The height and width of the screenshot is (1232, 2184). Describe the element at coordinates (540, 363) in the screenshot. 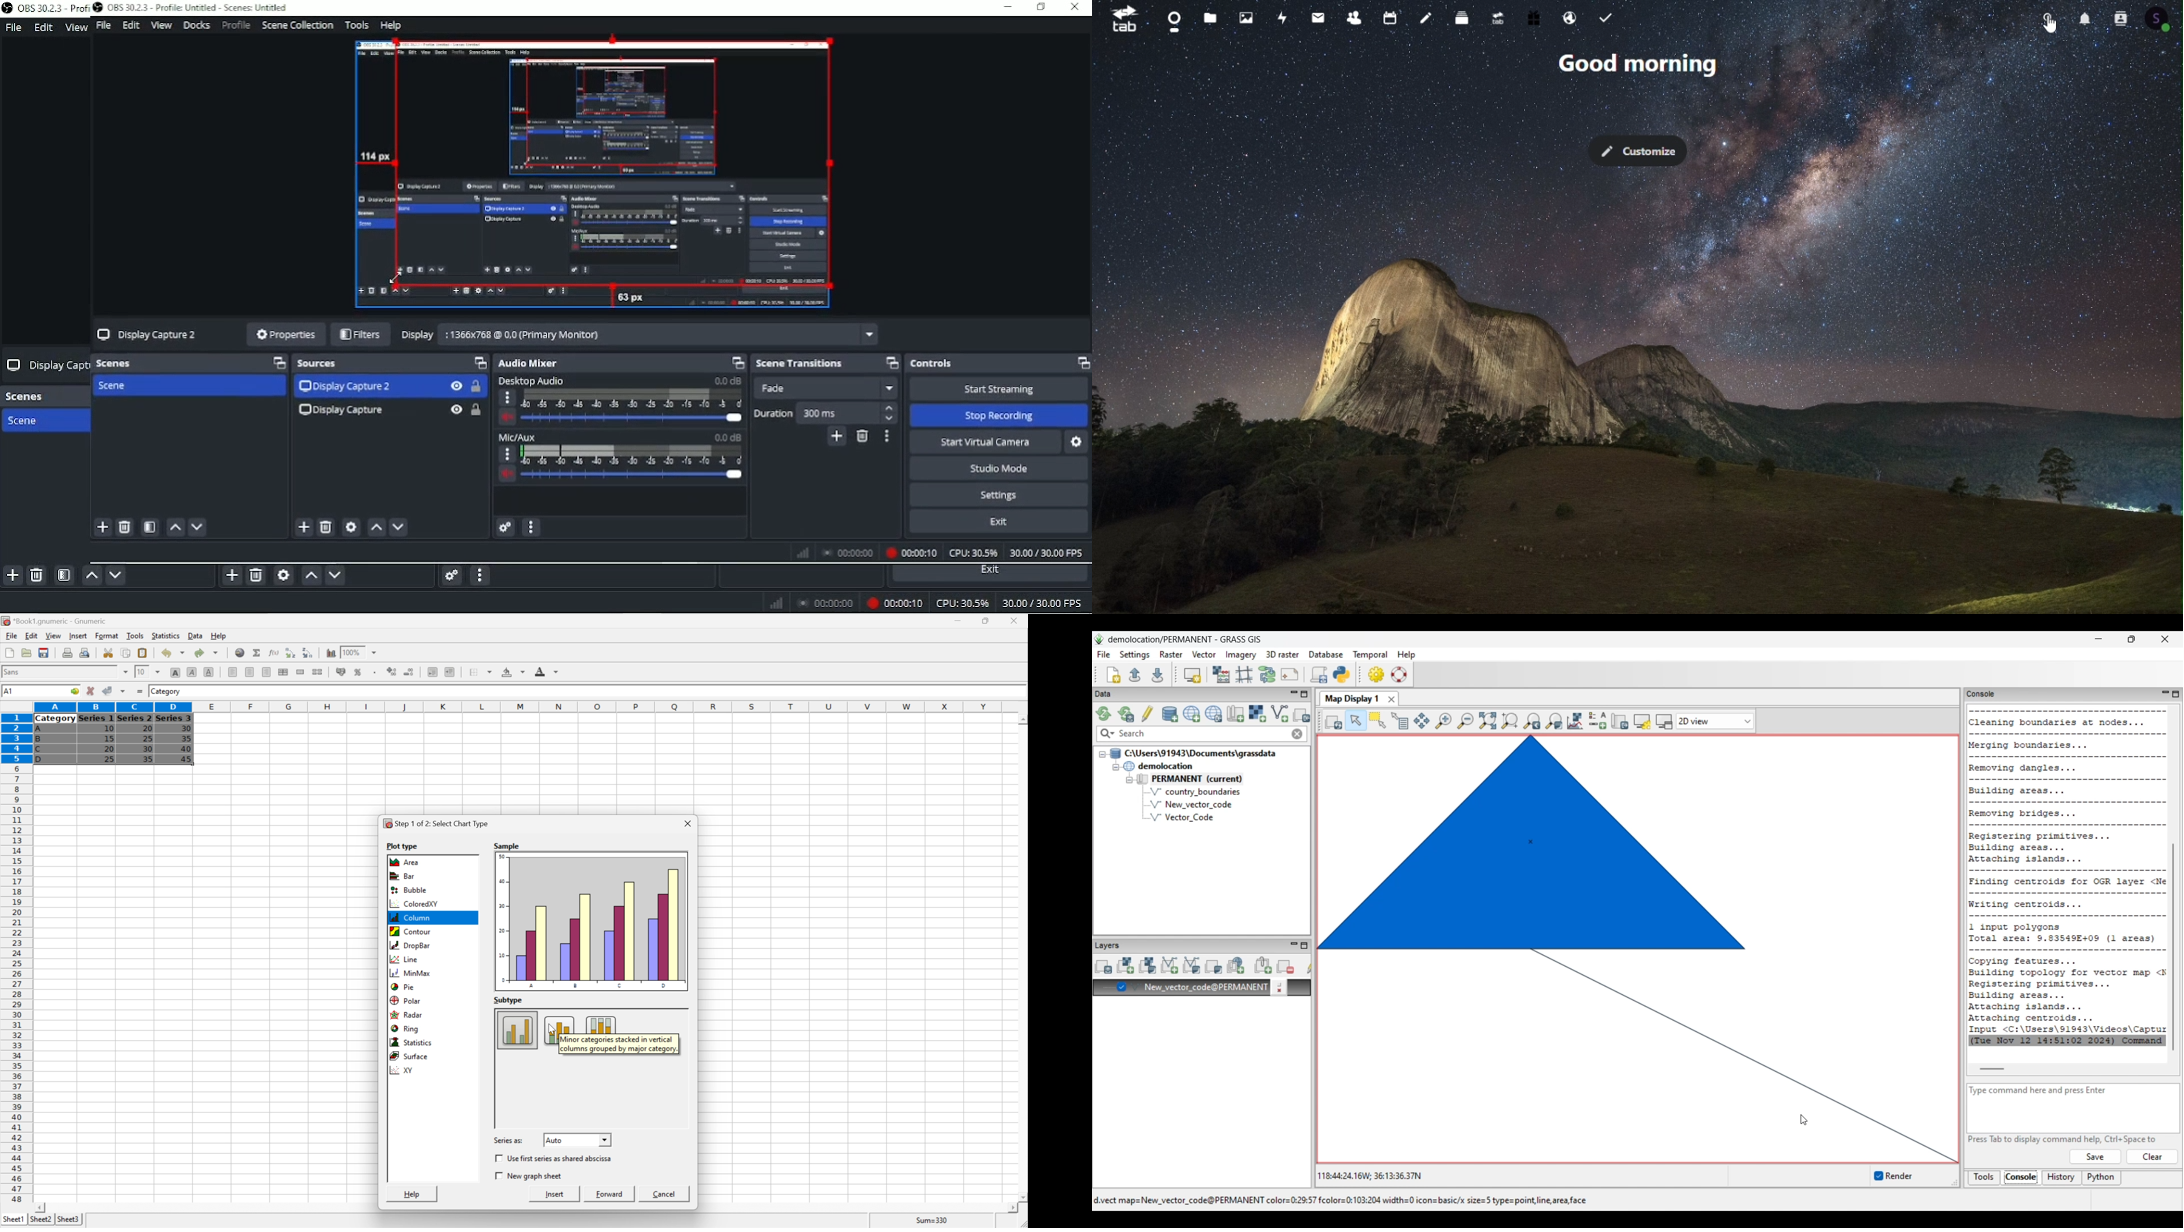

I see `Audio Mixer` at that location.